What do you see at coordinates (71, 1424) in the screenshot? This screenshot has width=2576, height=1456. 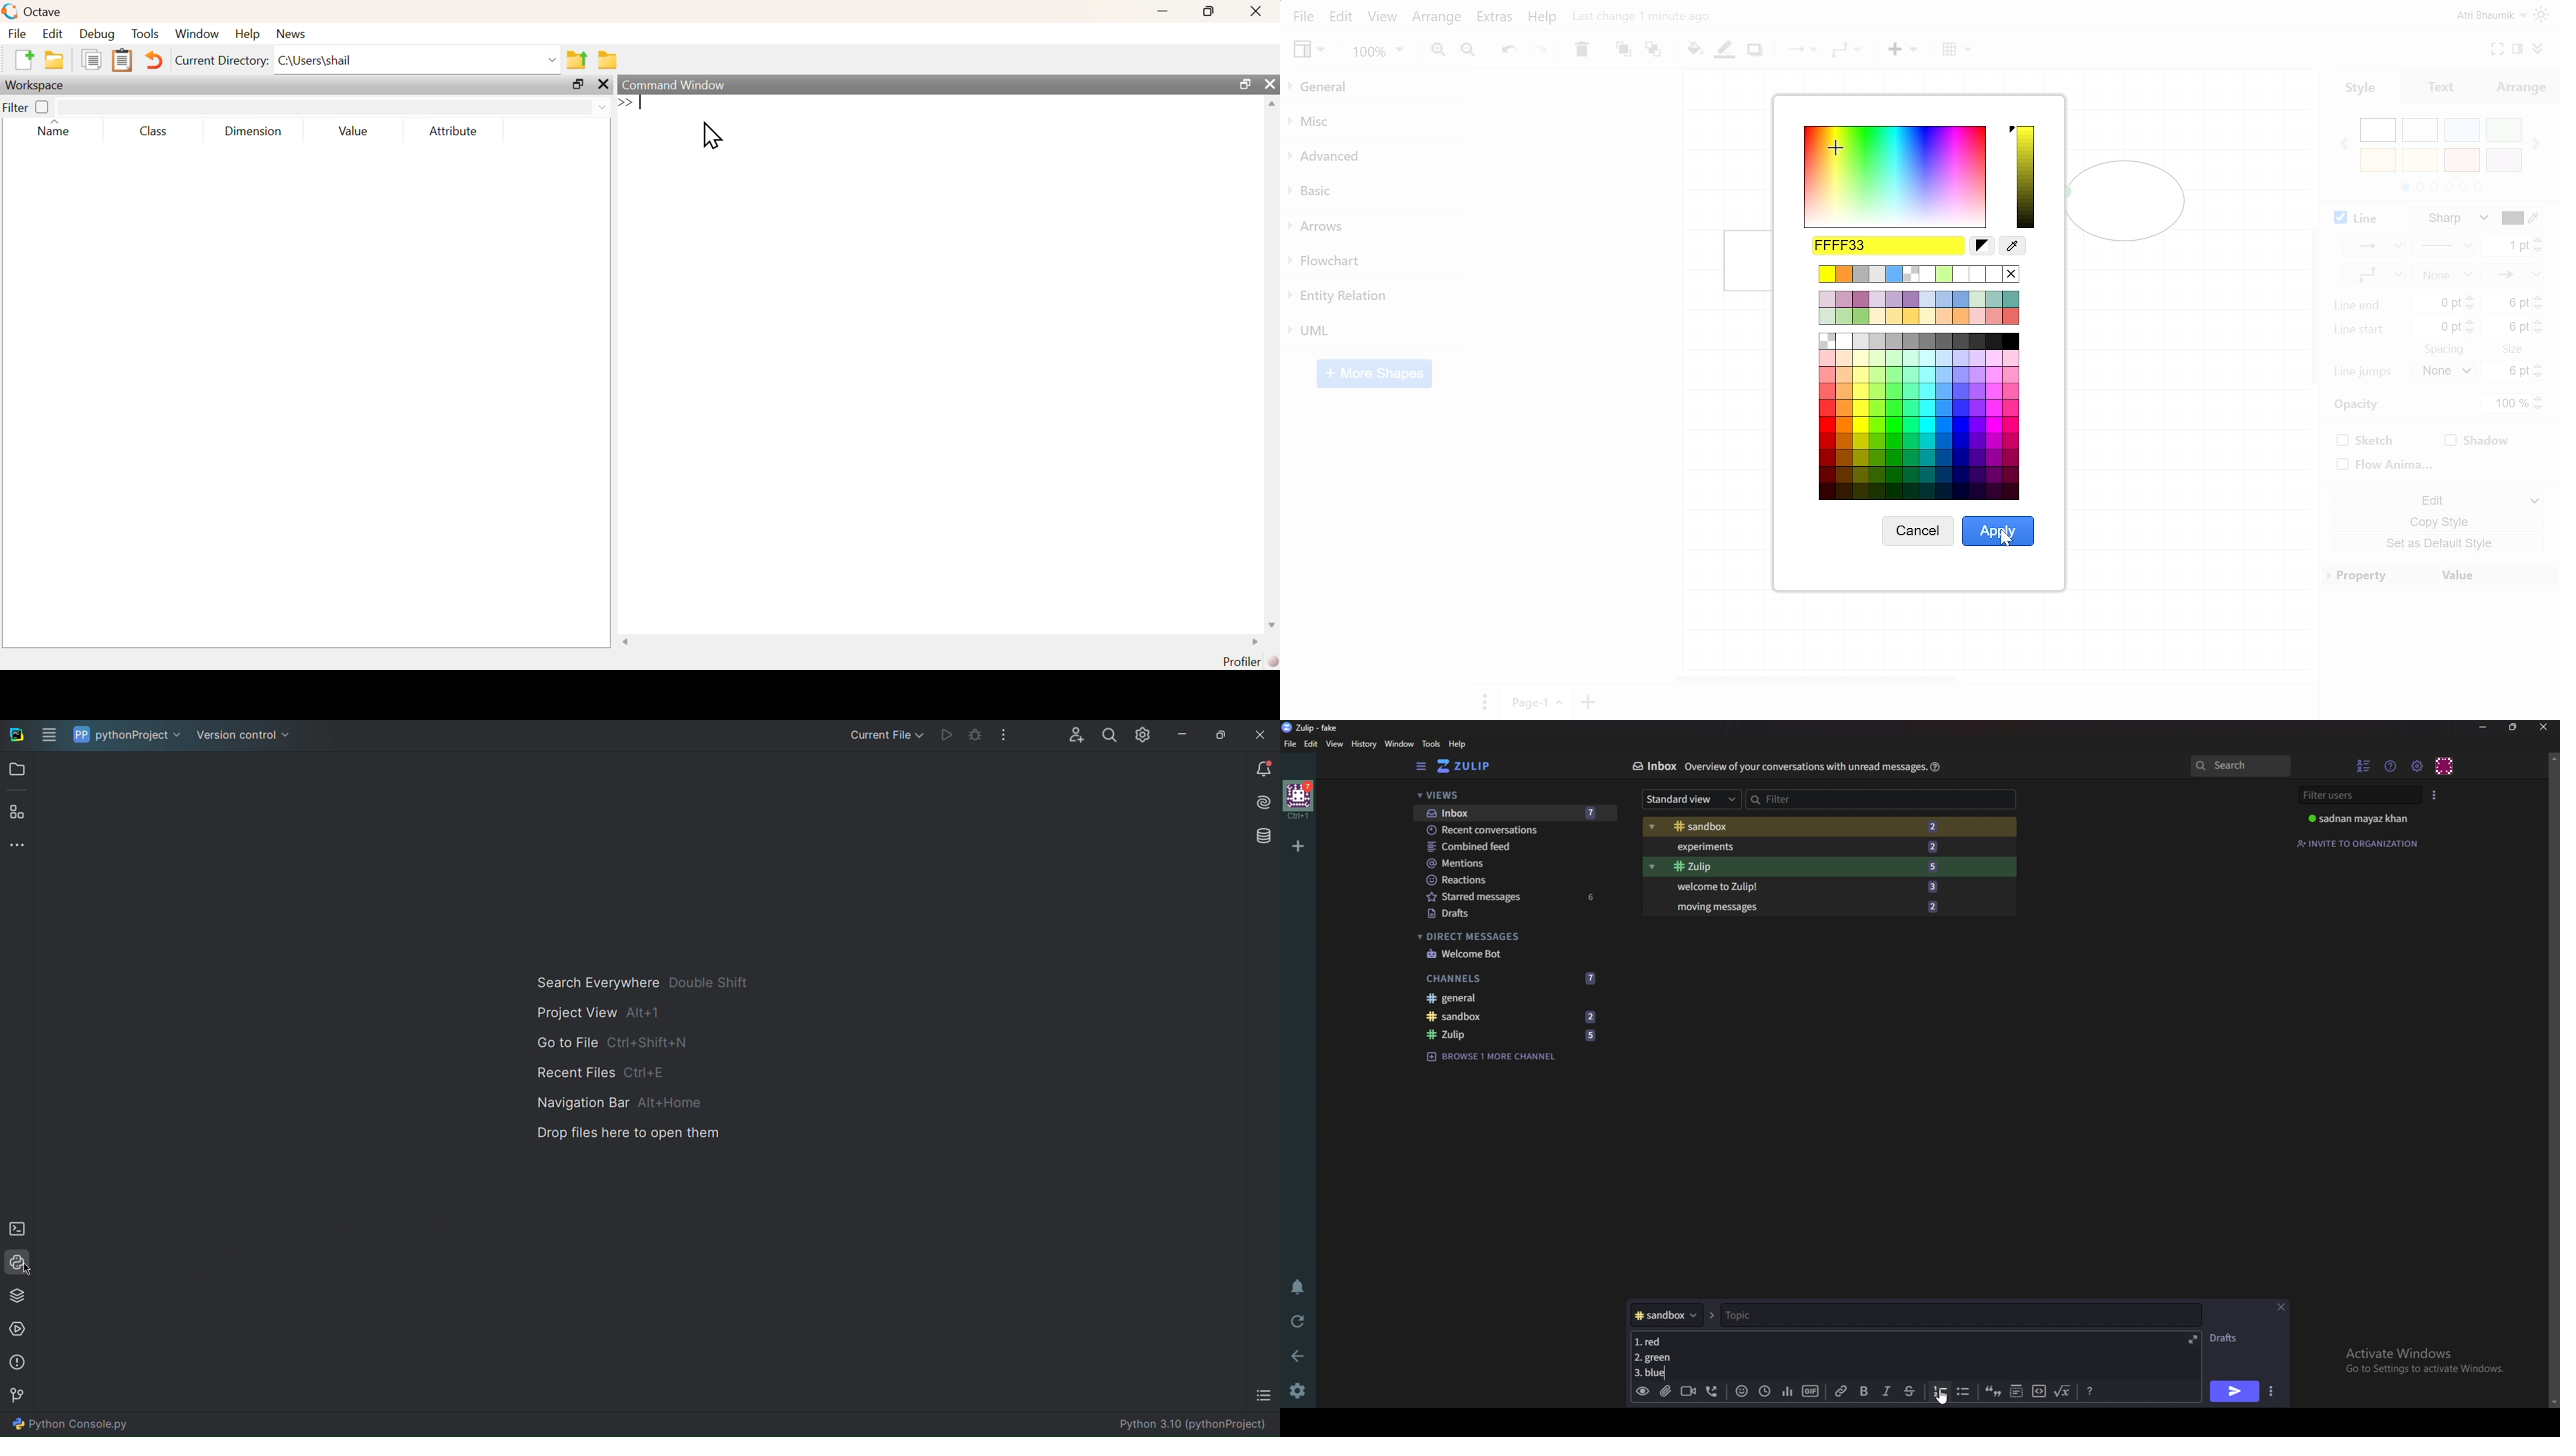 I see `Python Console.py` at bounding box center [71, 1424].